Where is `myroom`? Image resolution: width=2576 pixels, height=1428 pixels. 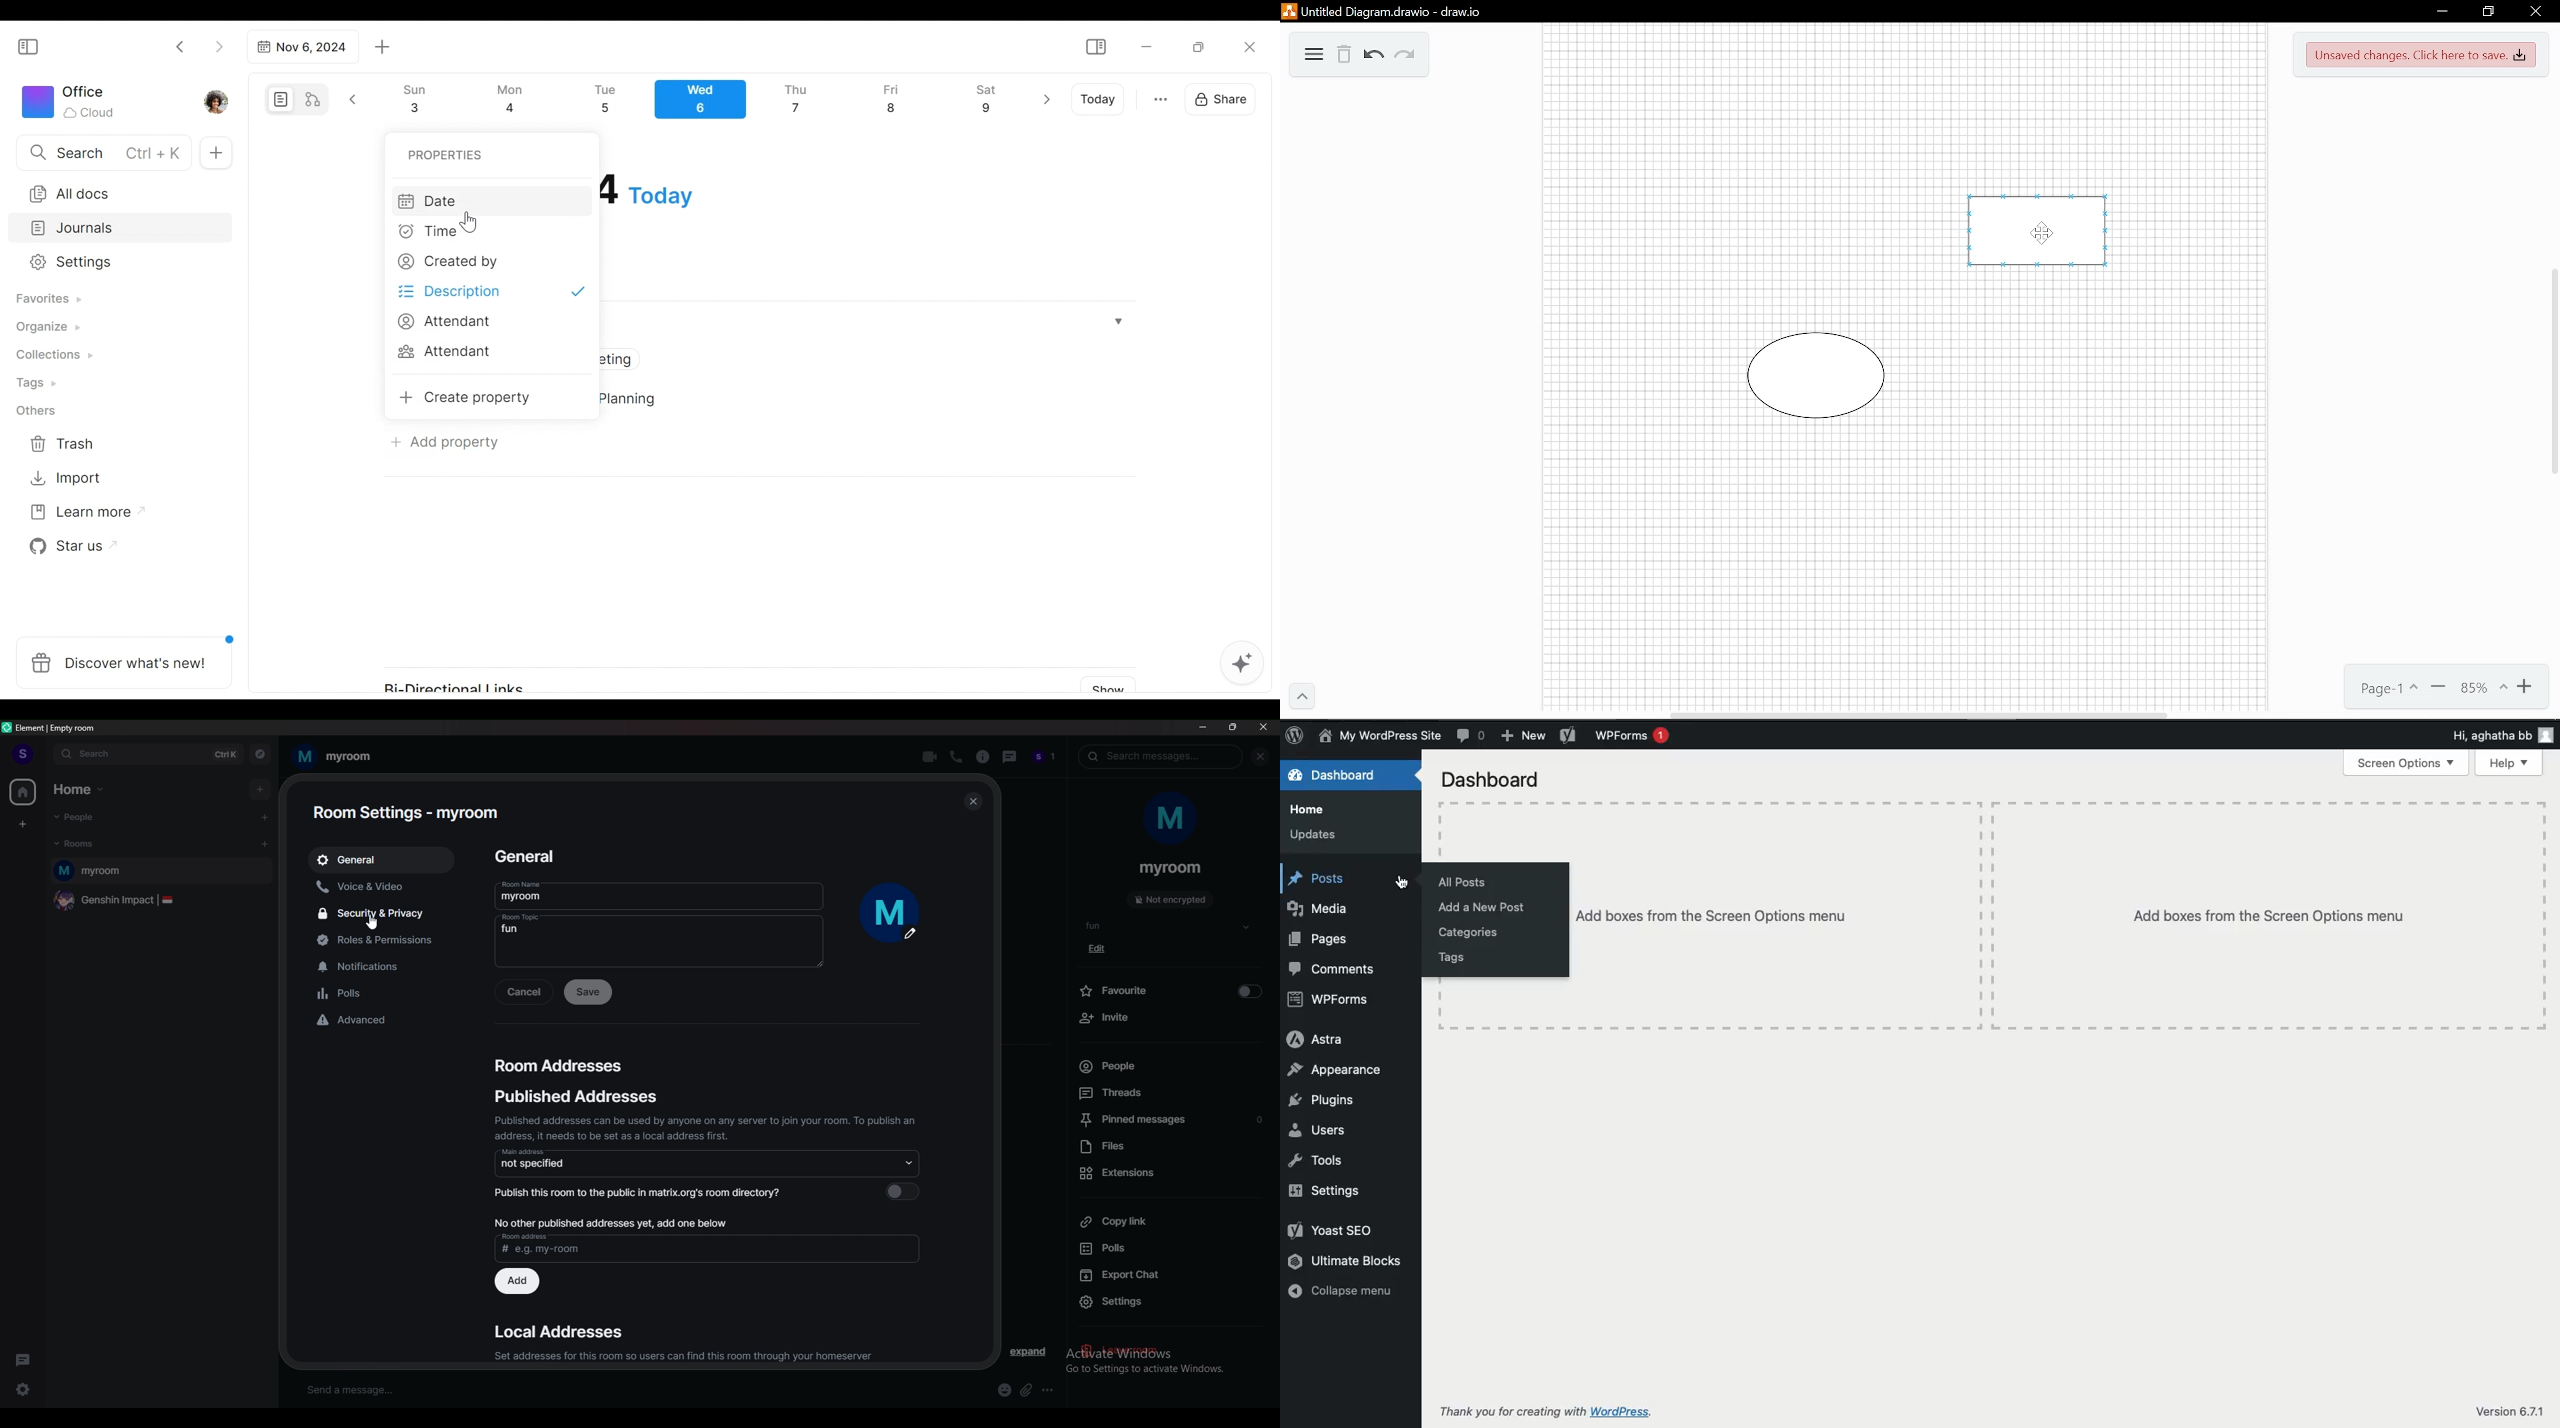 myroom is located at coordinates (163, 871).